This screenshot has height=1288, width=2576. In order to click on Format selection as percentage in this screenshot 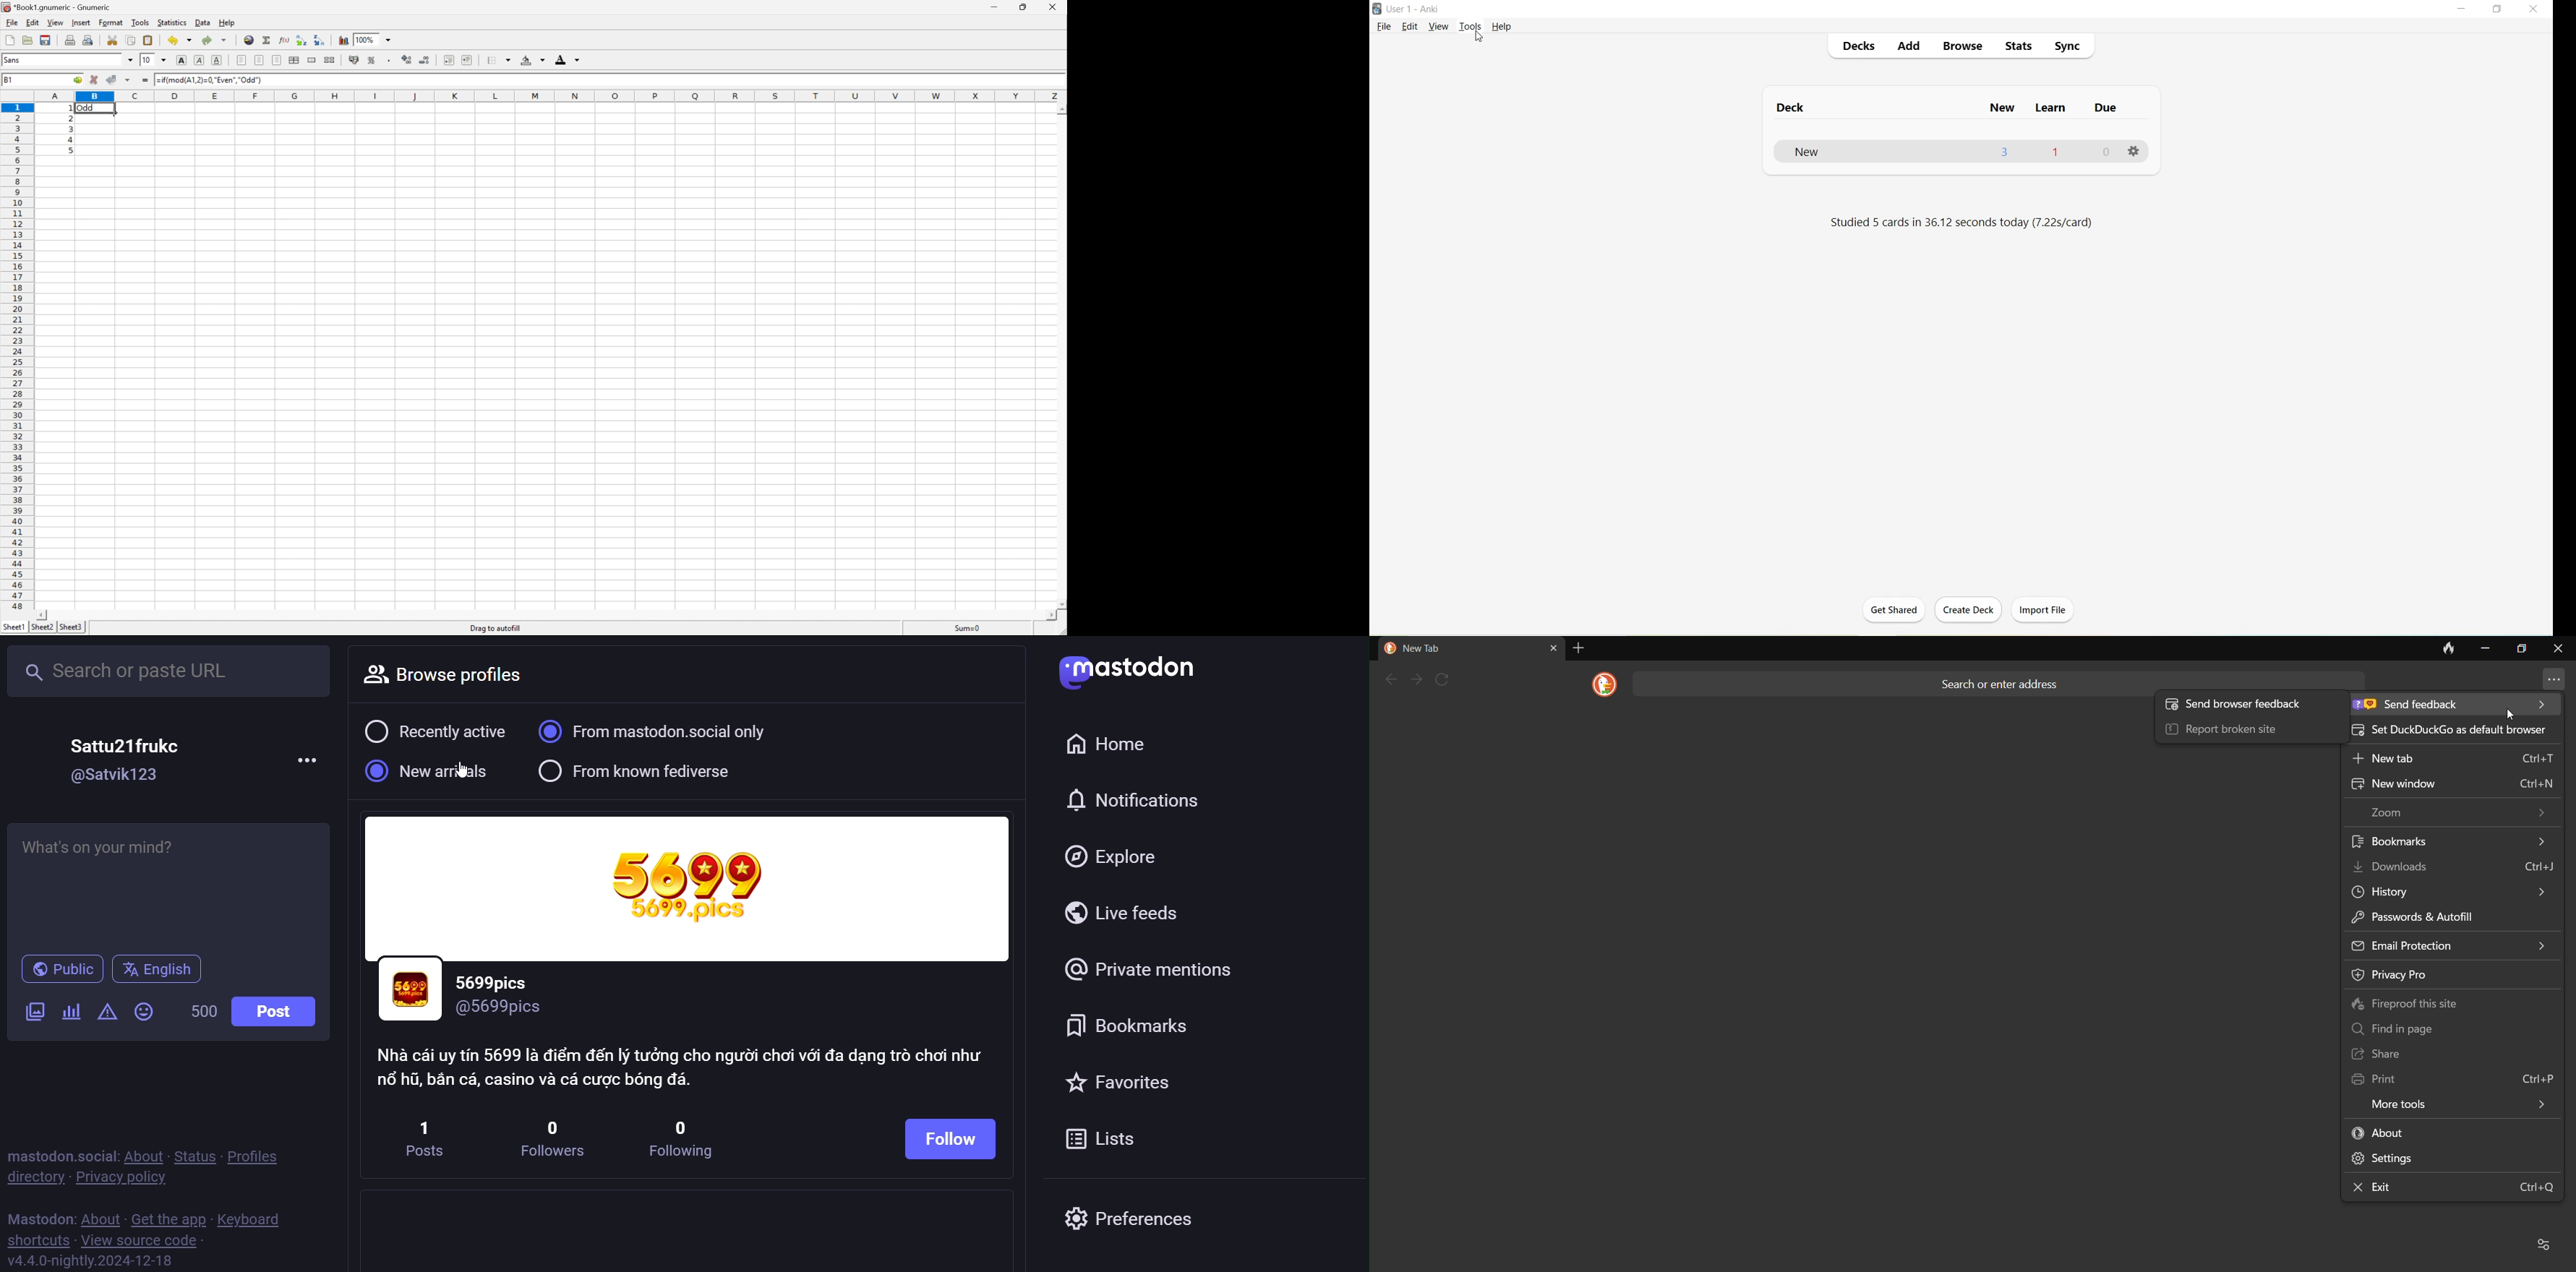, I will do `click(371, 61)`.